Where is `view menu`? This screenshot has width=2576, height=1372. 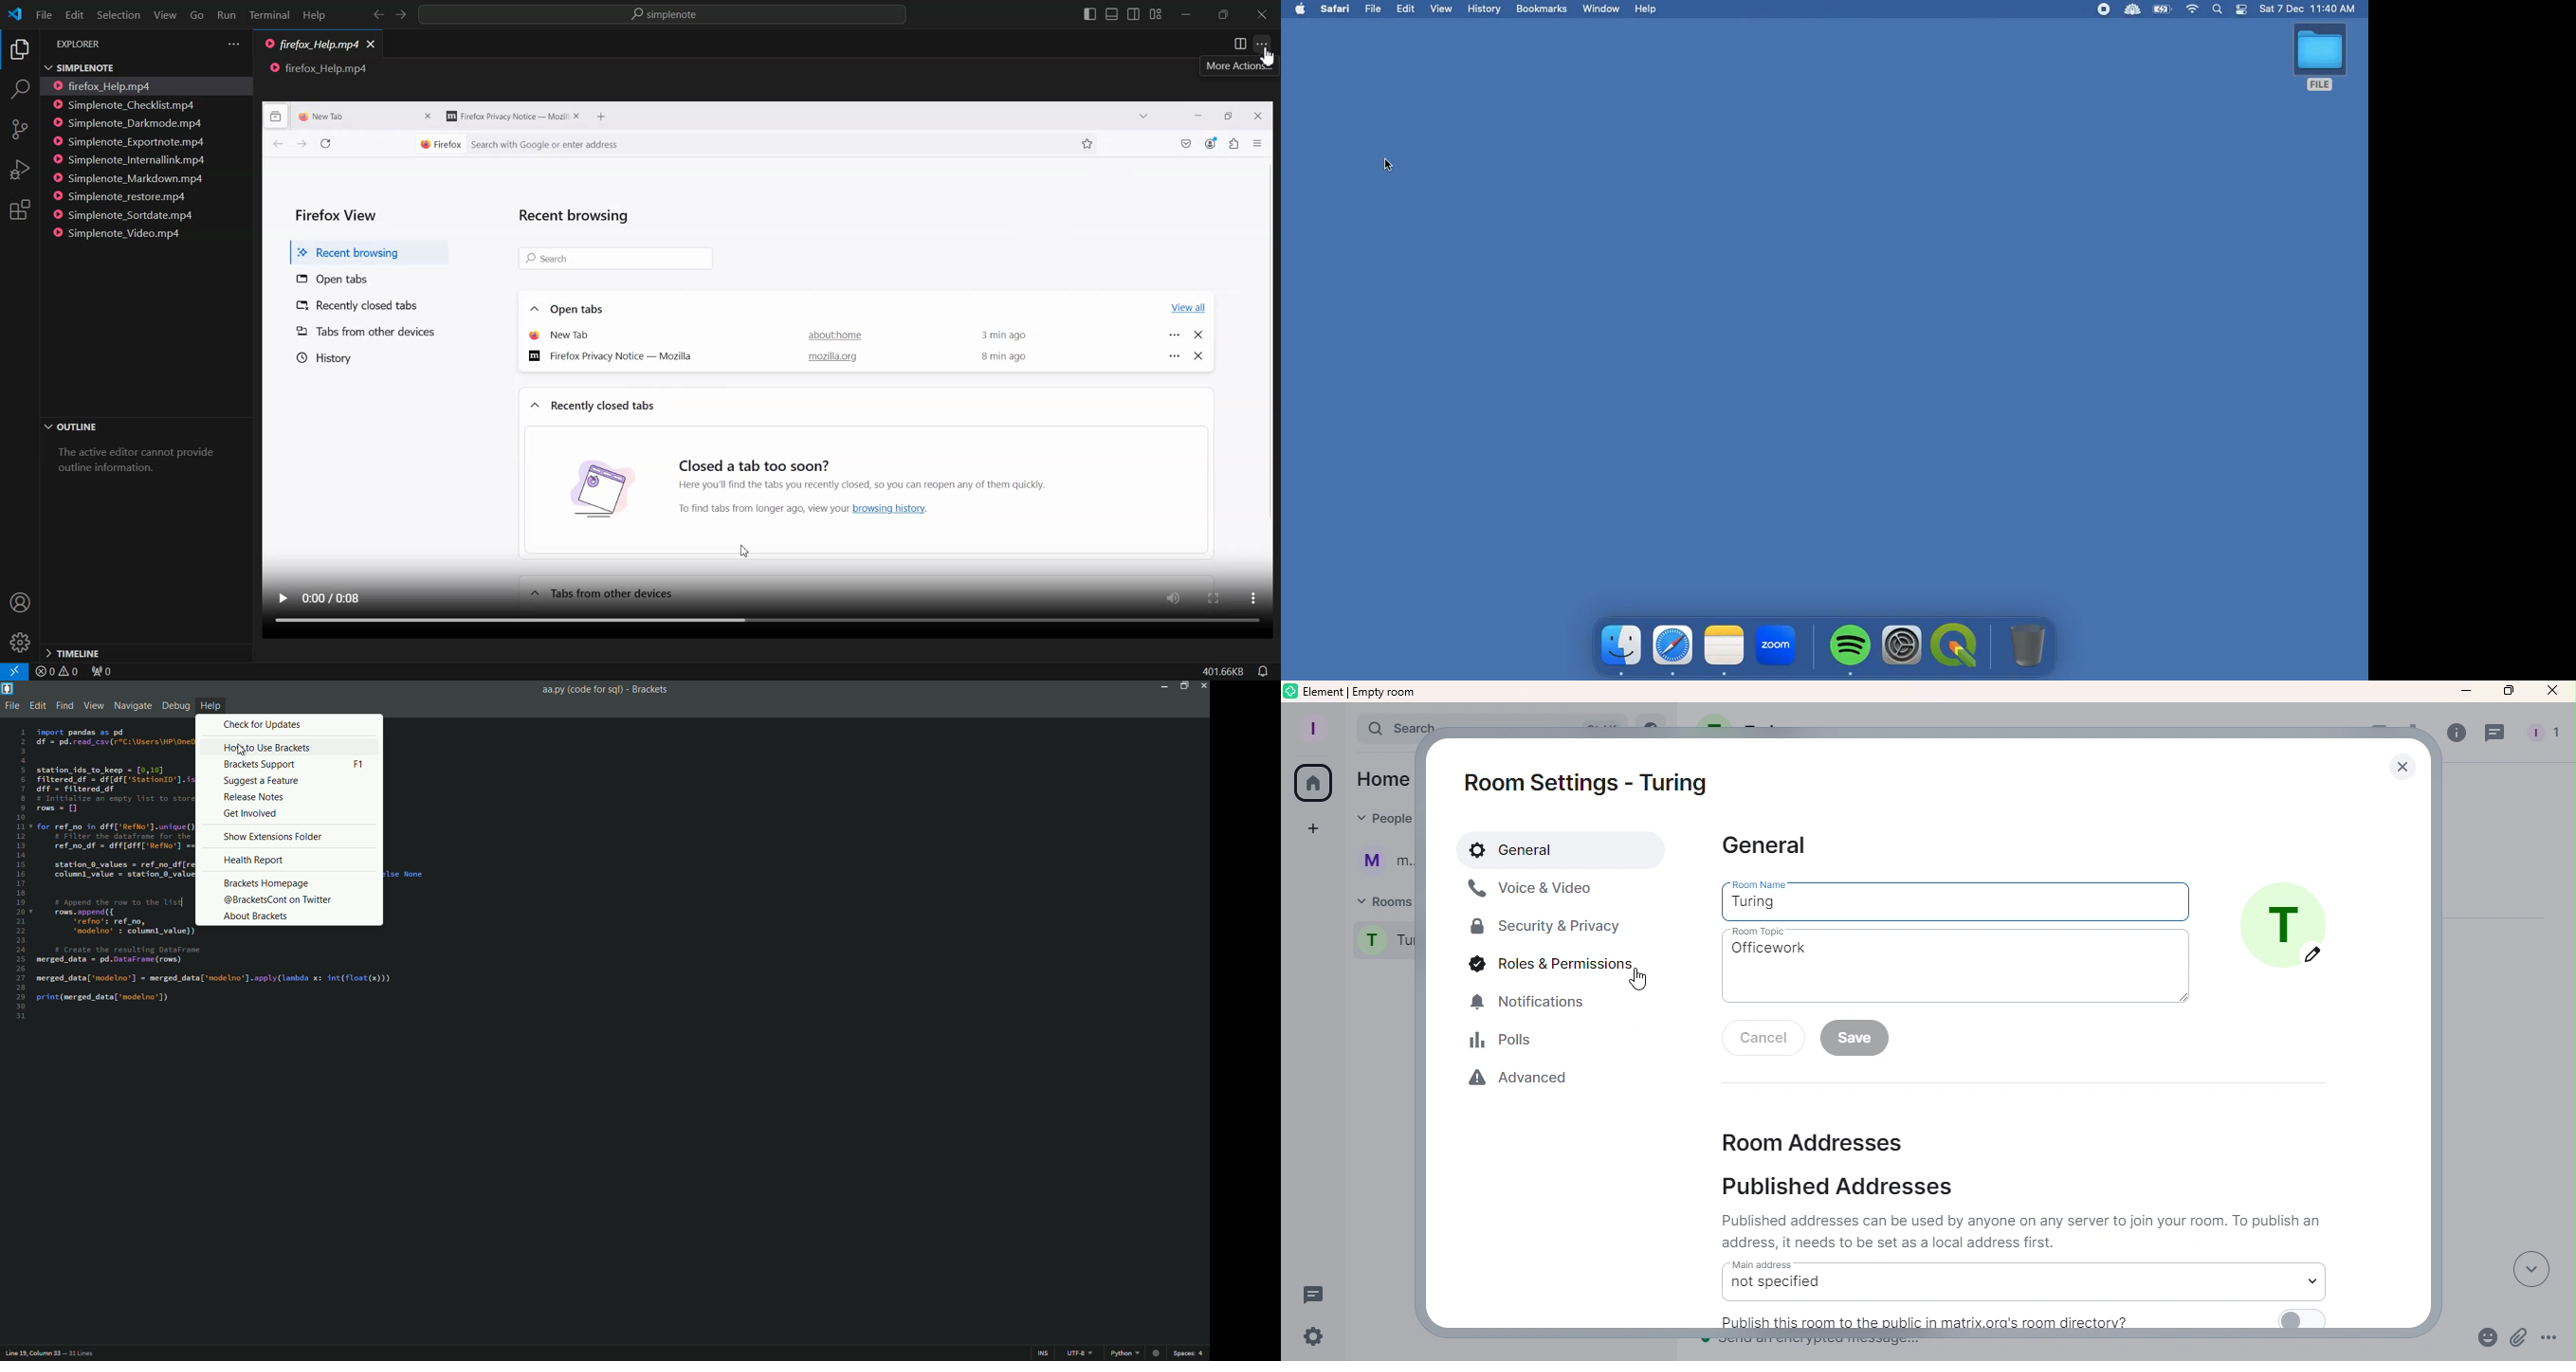 view menu is located at coordinates (94, 706).